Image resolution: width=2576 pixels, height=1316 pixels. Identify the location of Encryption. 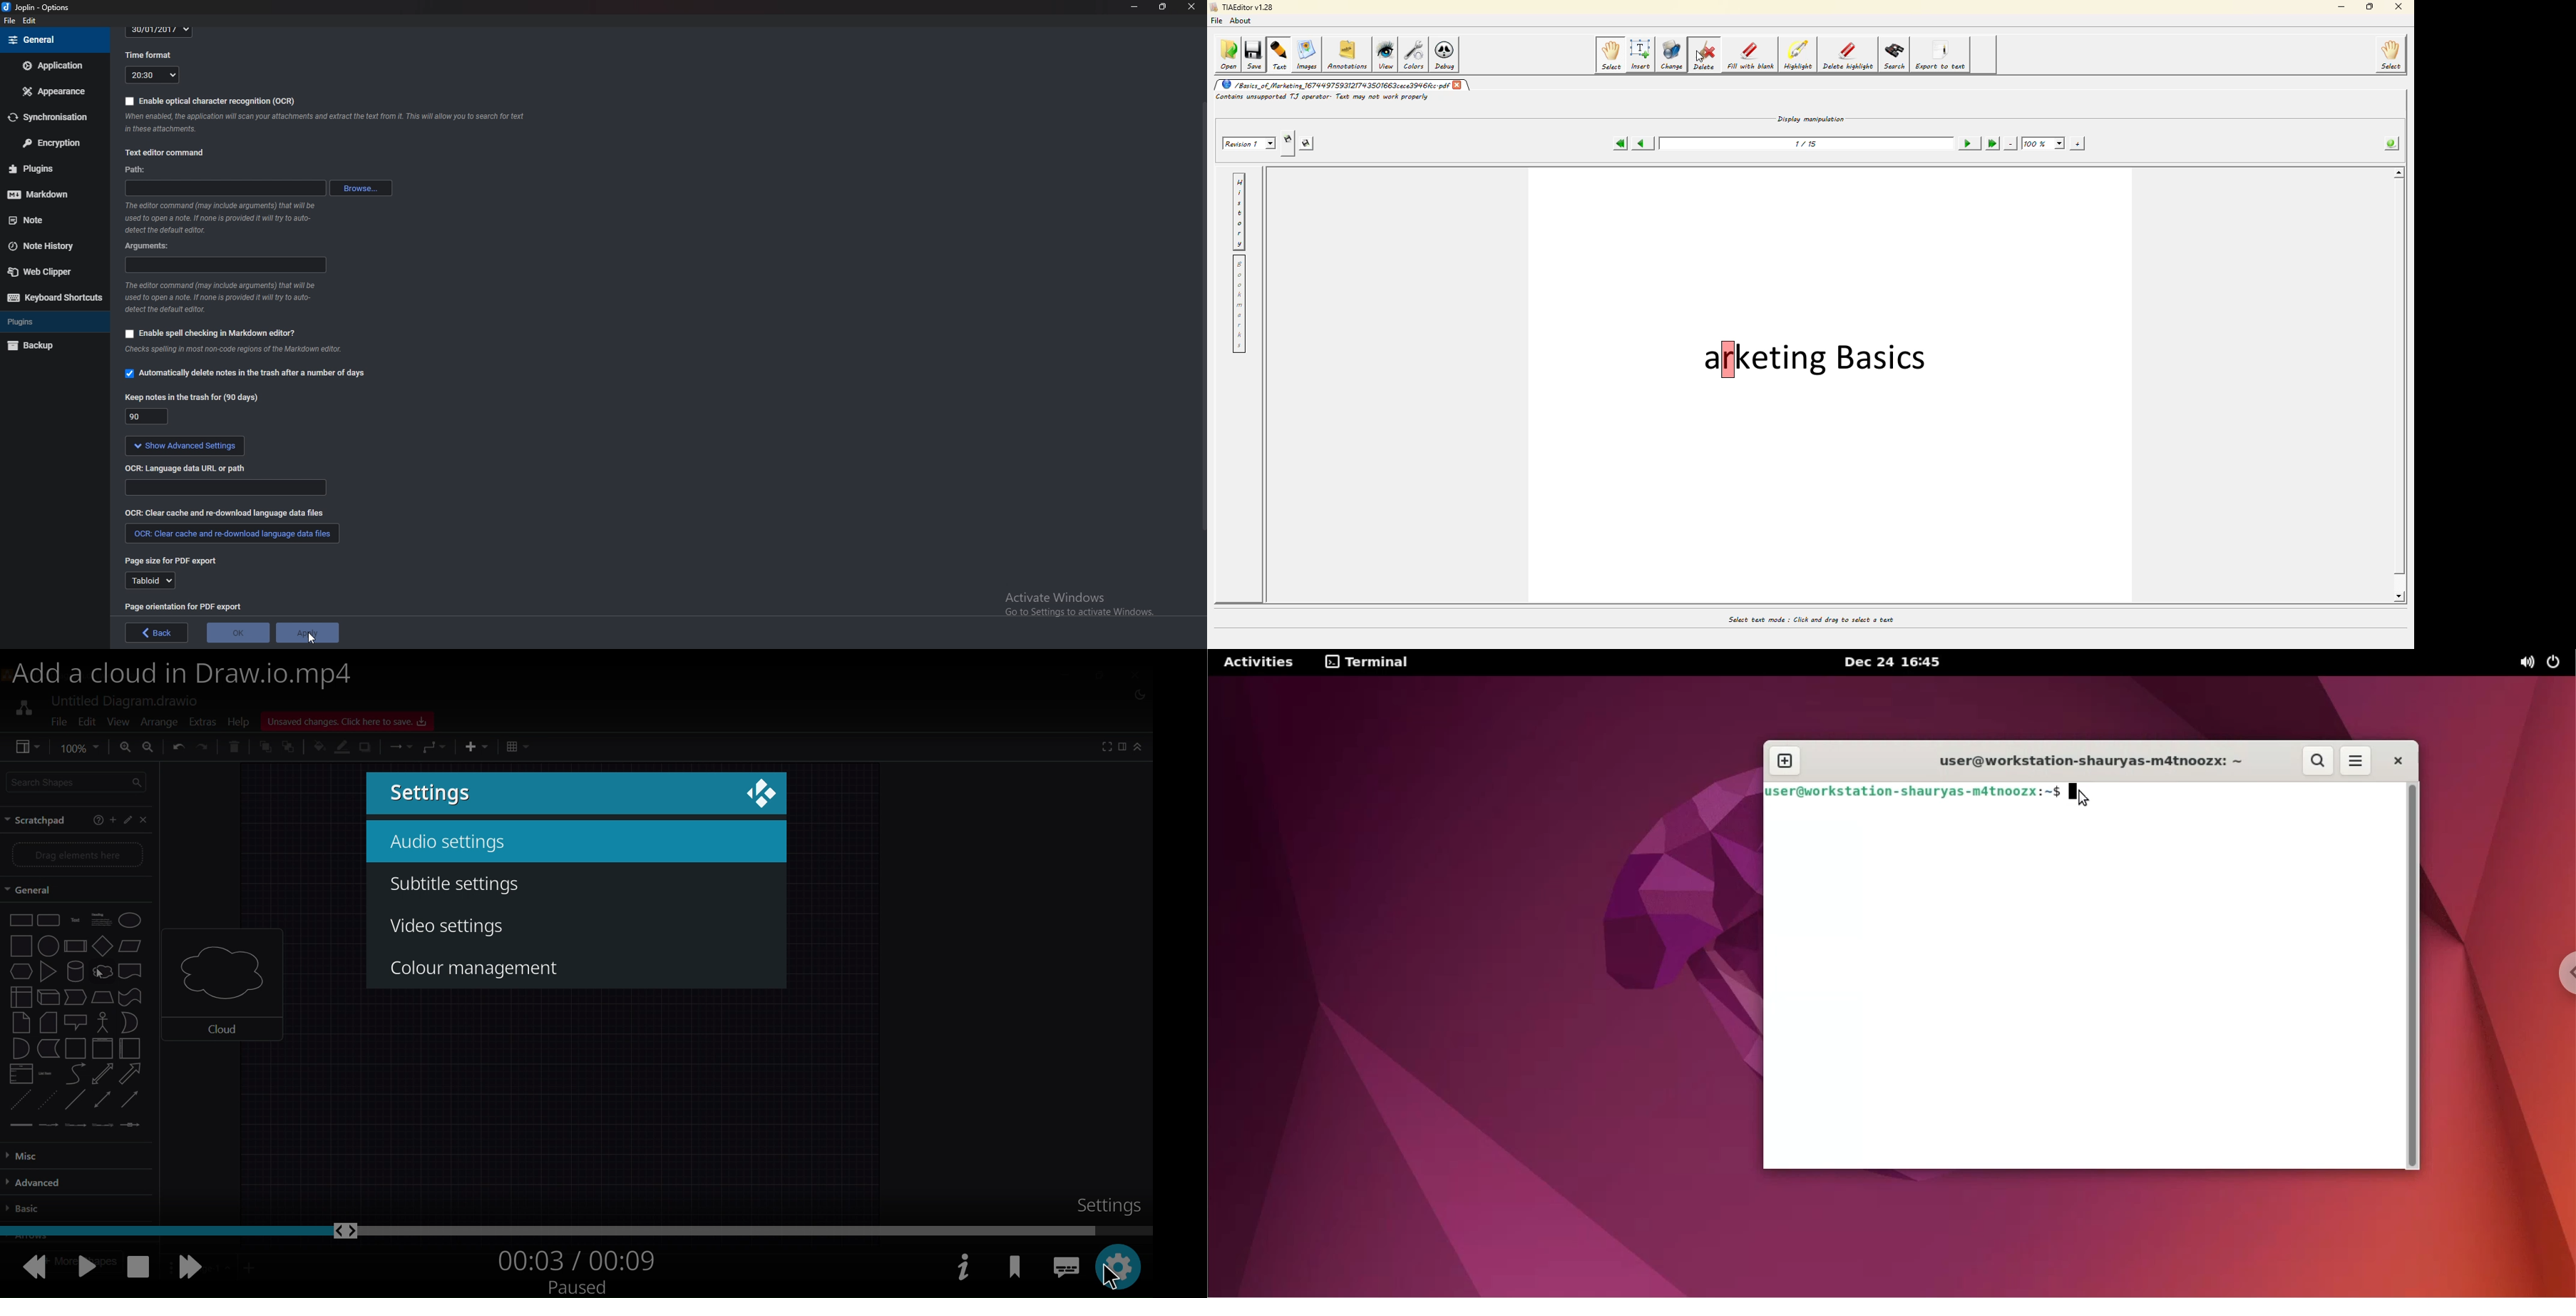
(53, 141).